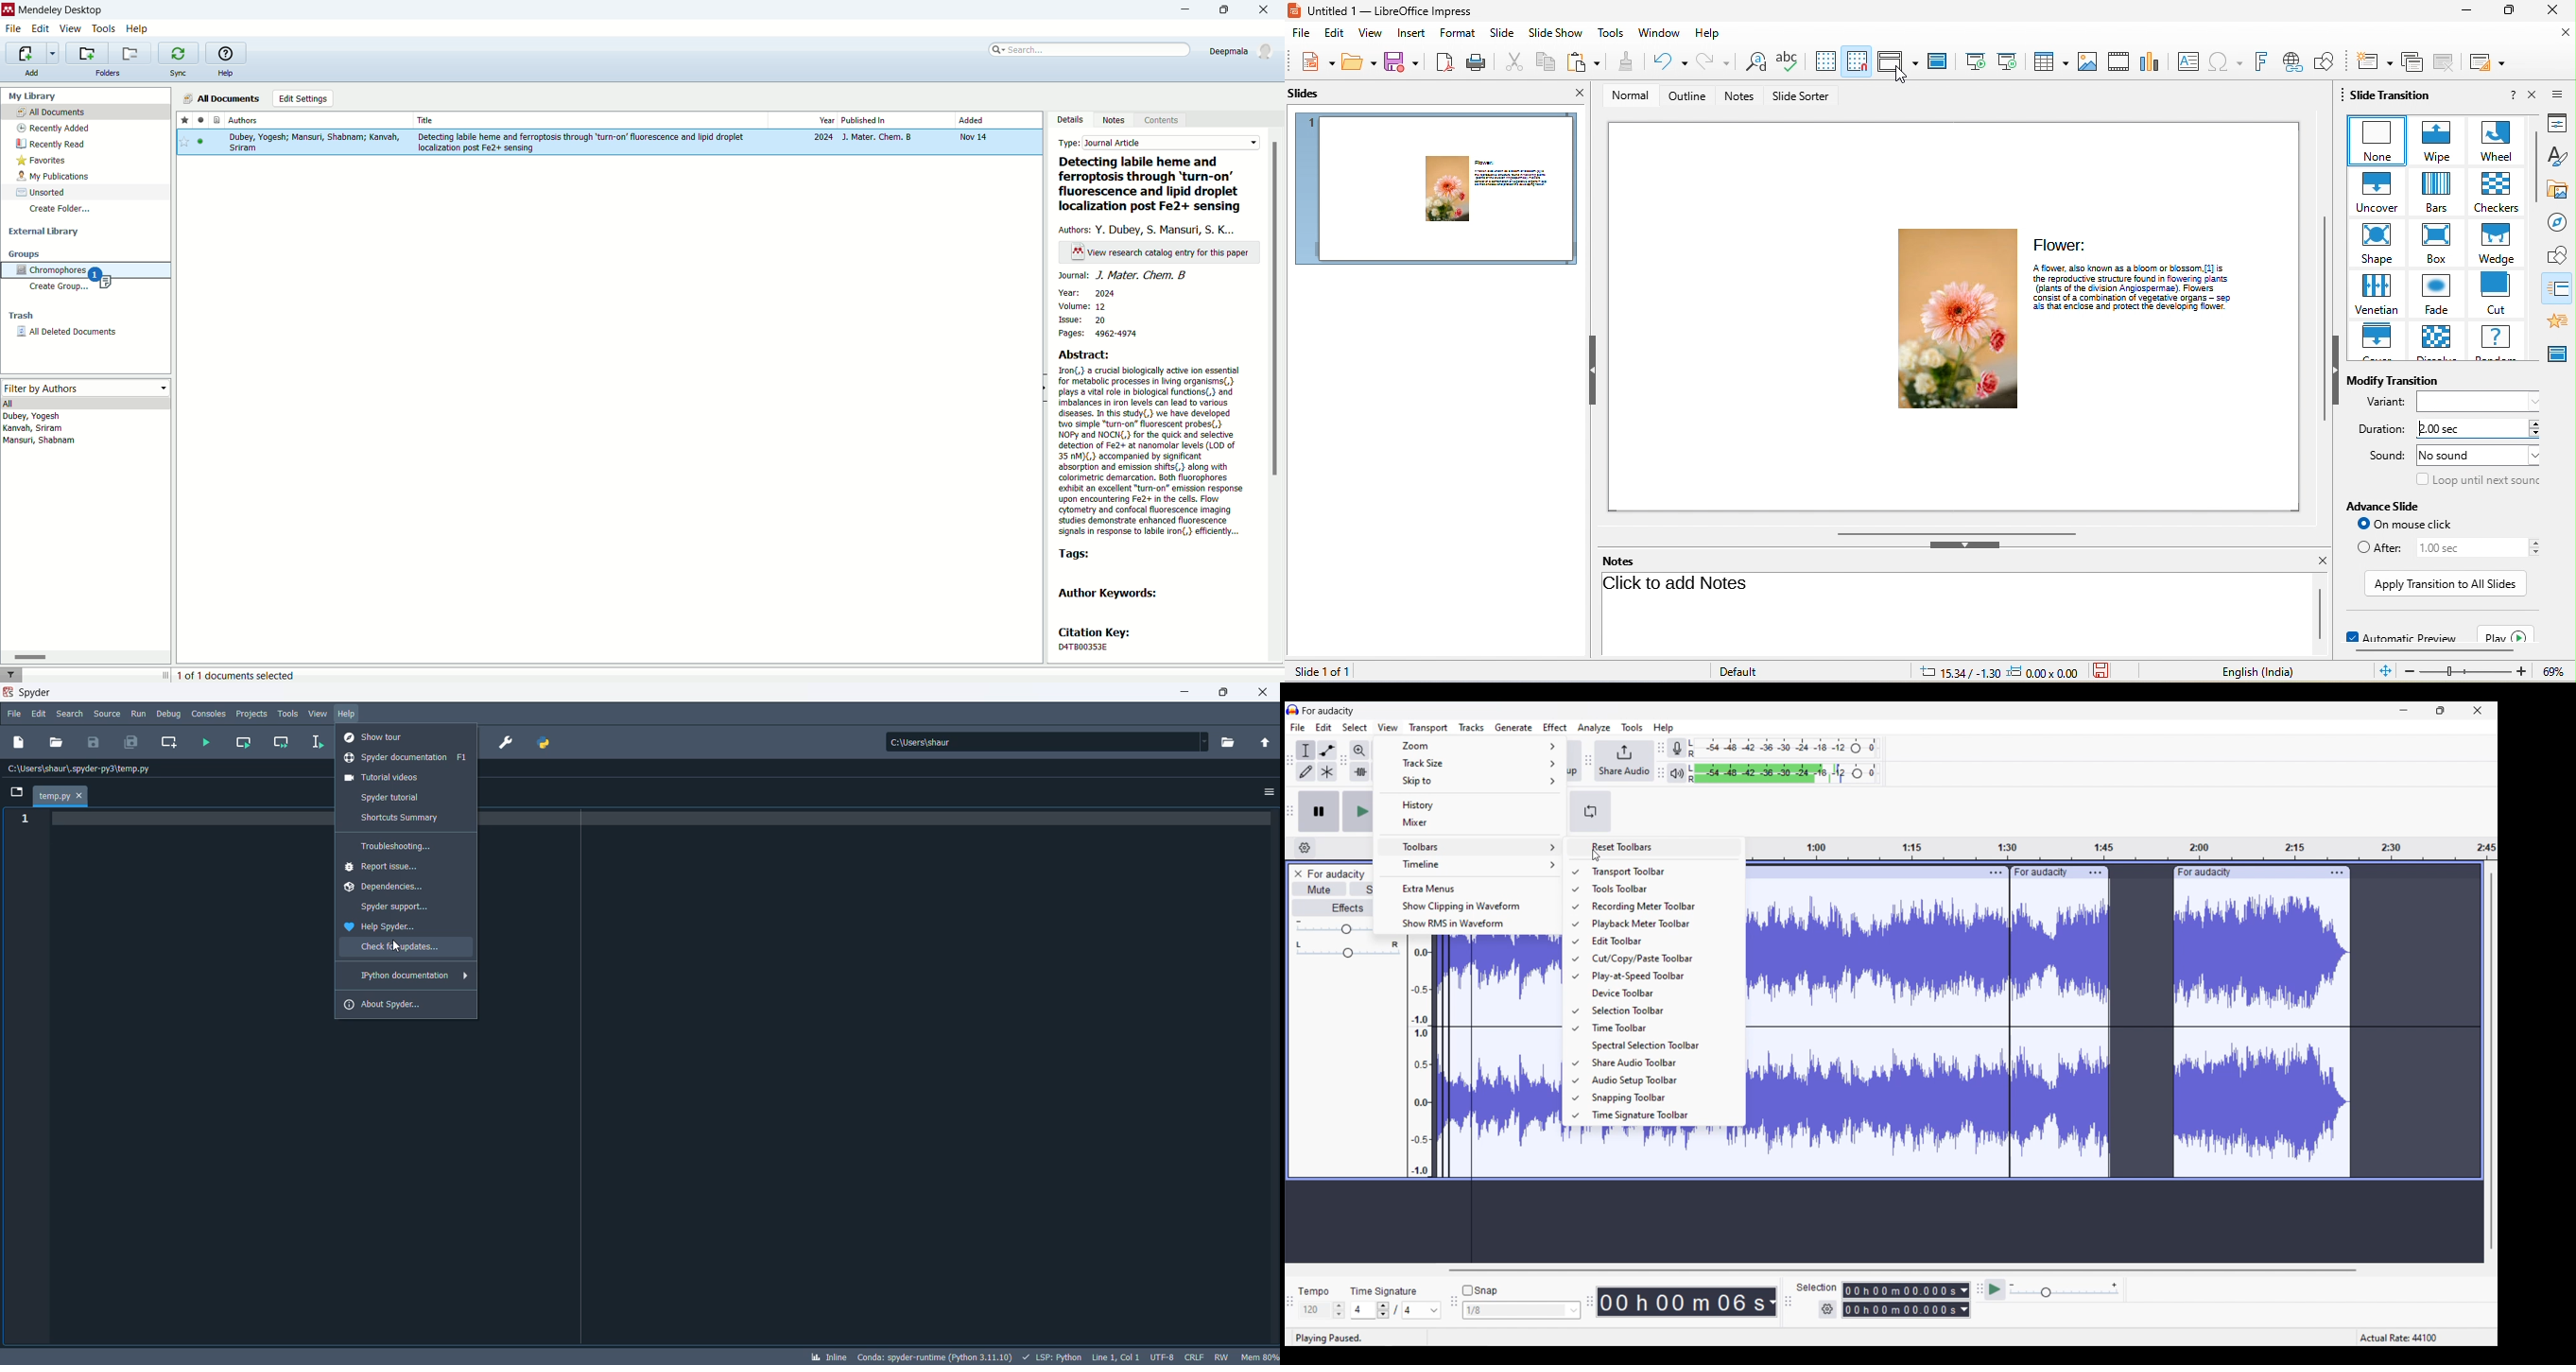 This screenshot has height=1372, width=2576. I want to click on table, so click(2048, 61).